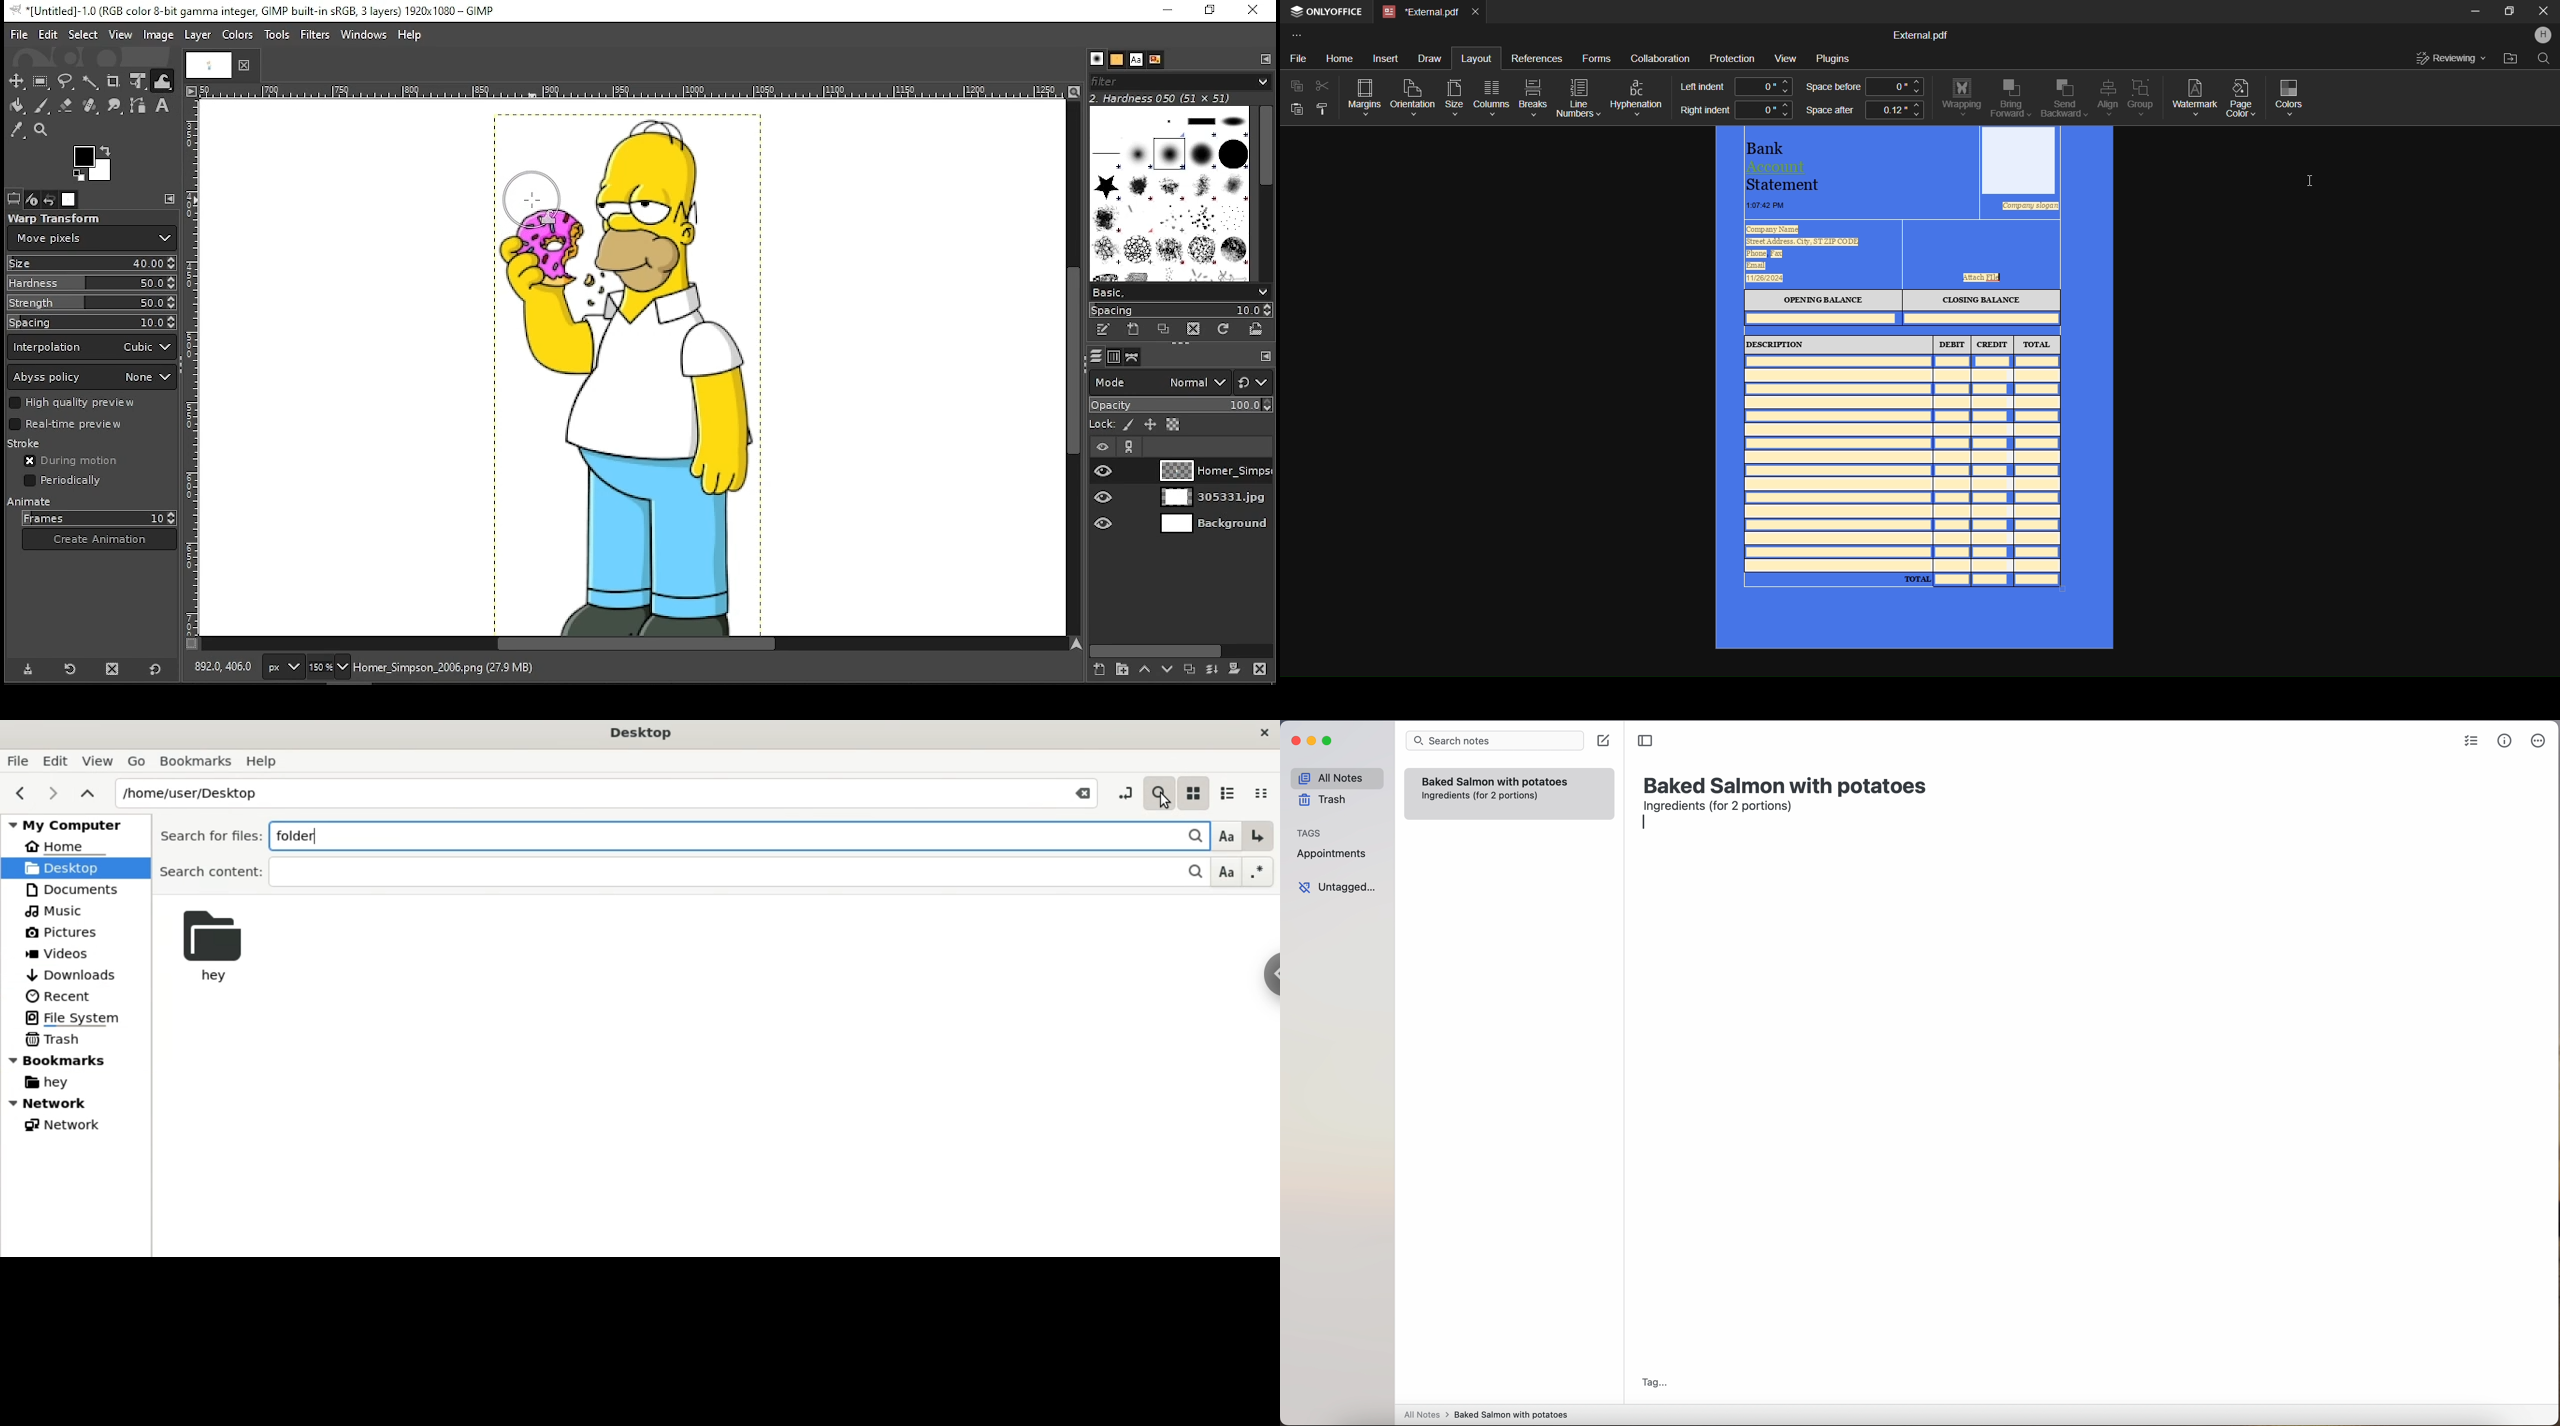 This screenshot has width=2576, height=1428. What do you see at coordinates (1262, 356) in the screenshot?
I see `edit toolbar` at bounding box center [1262, 356].